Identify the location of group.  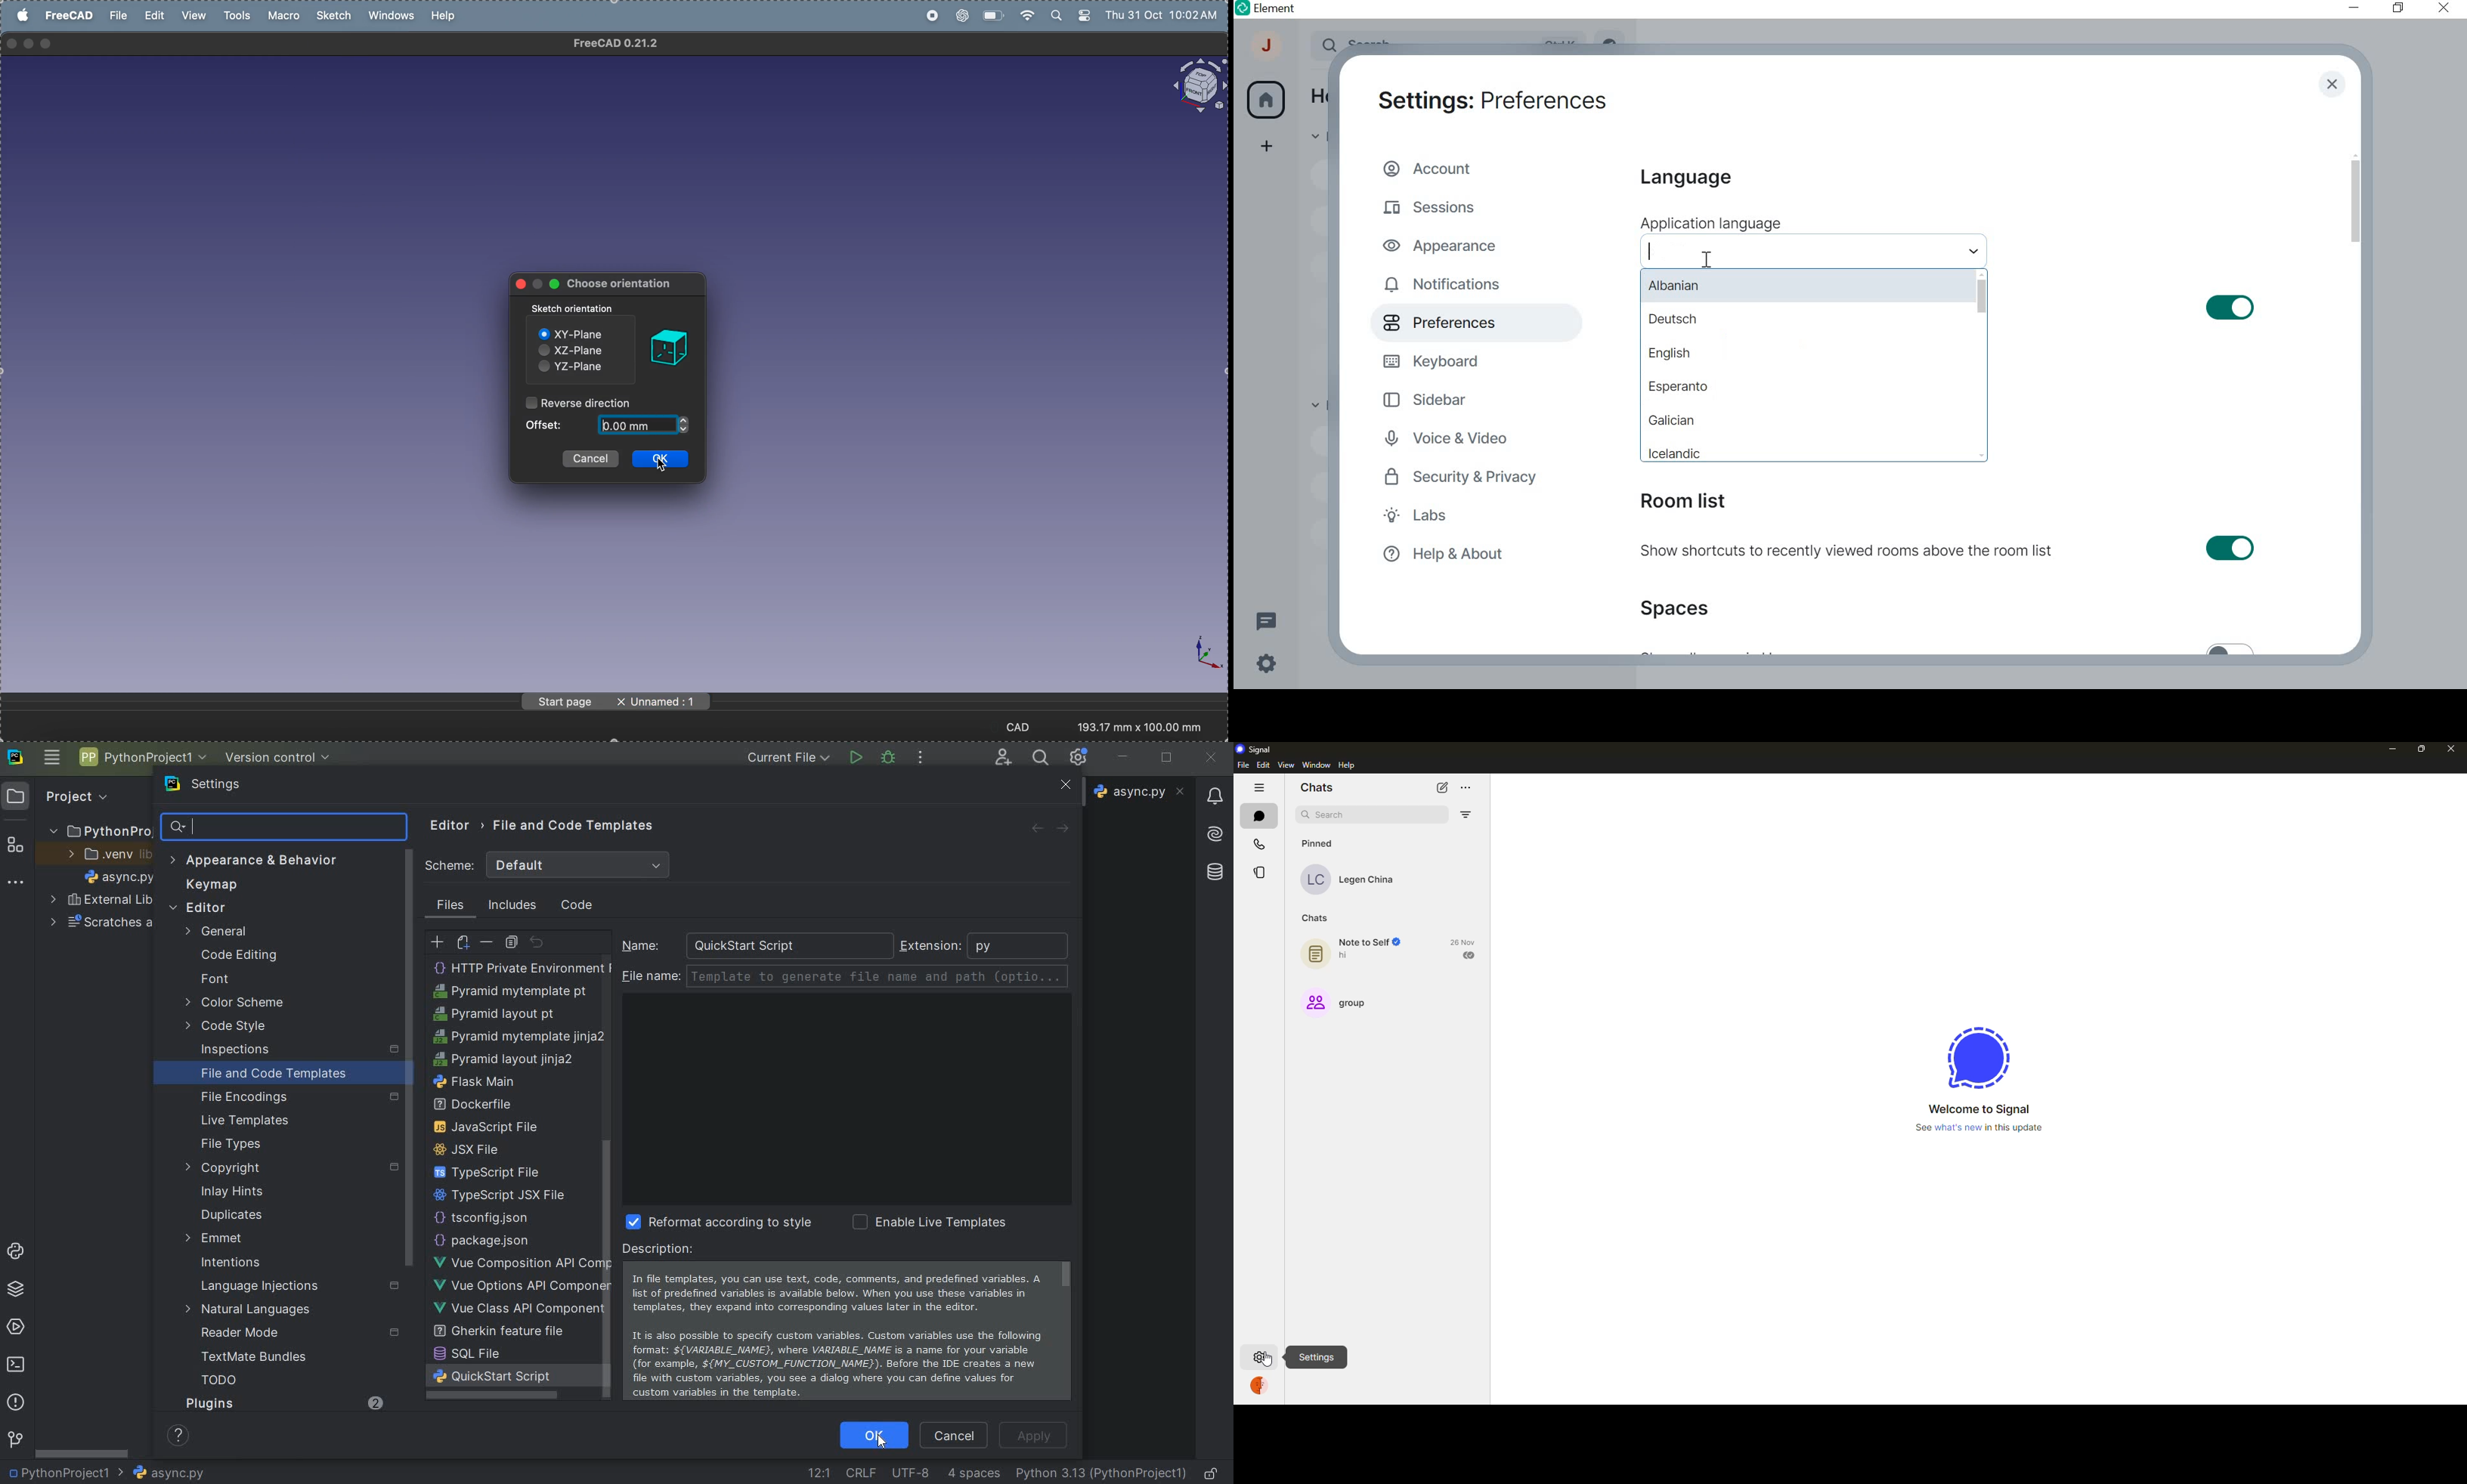
(1336, 1001).